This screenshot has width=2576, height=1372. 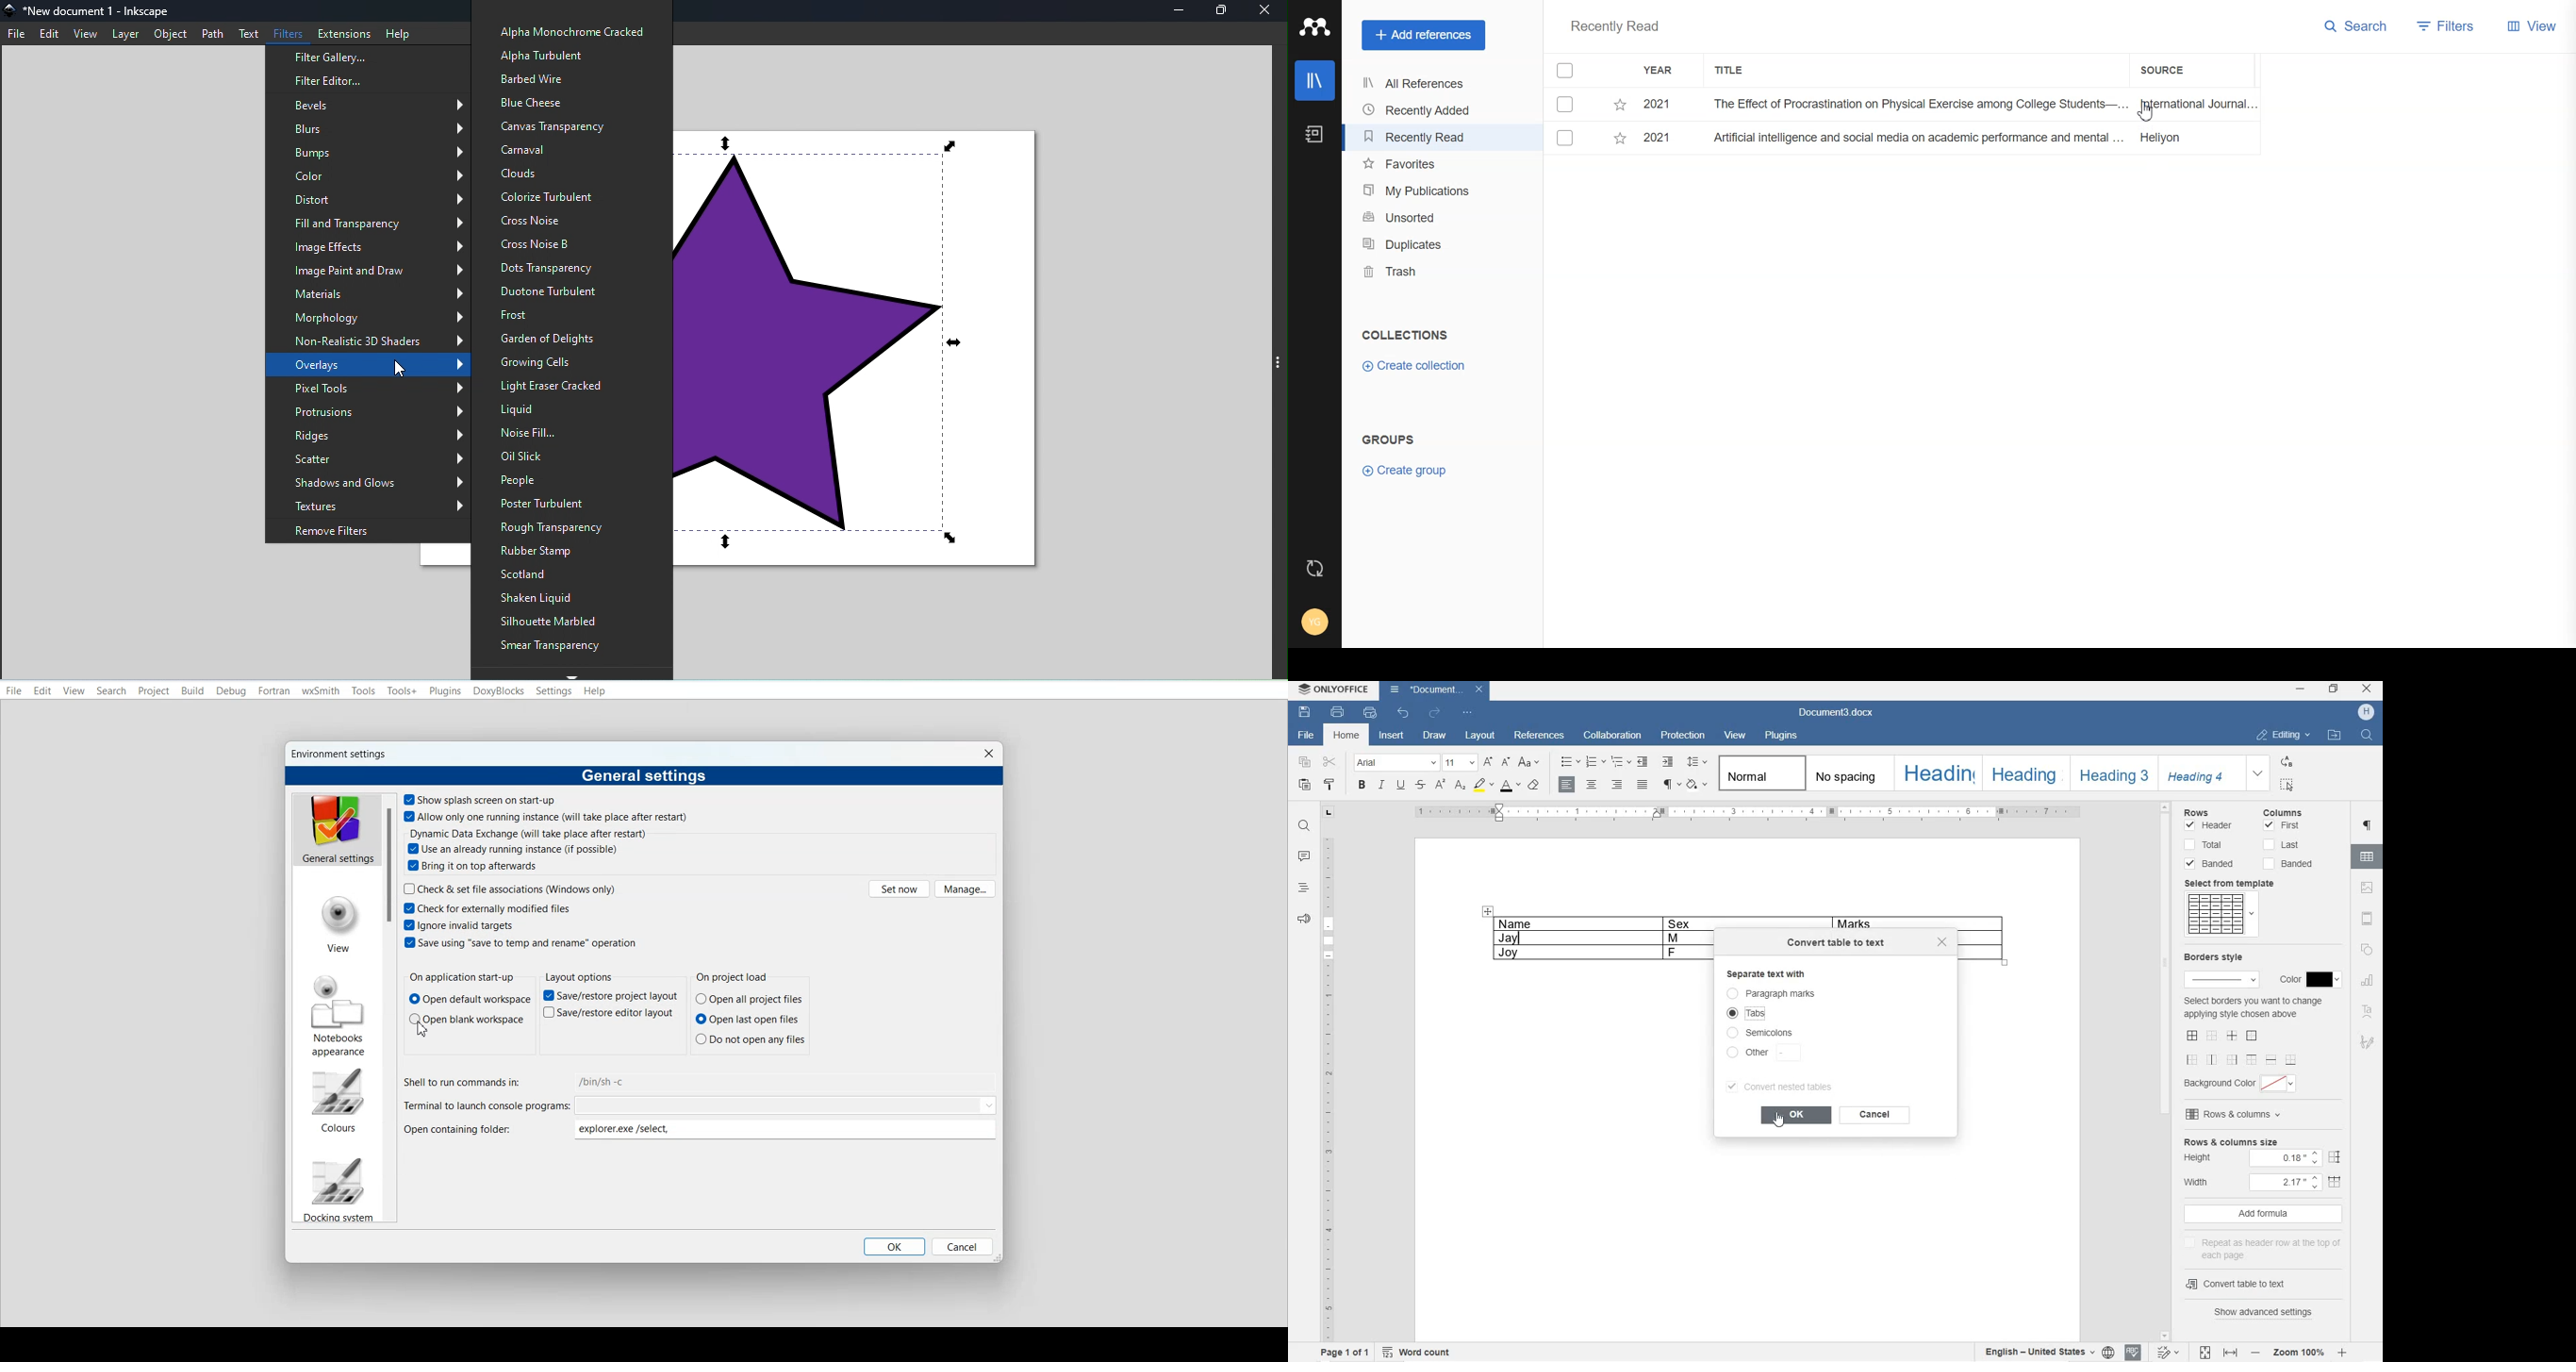 I want to click on CUSTOMIZE QUICK ACCESSTOOLBAR, so click(x=1468, y=713).